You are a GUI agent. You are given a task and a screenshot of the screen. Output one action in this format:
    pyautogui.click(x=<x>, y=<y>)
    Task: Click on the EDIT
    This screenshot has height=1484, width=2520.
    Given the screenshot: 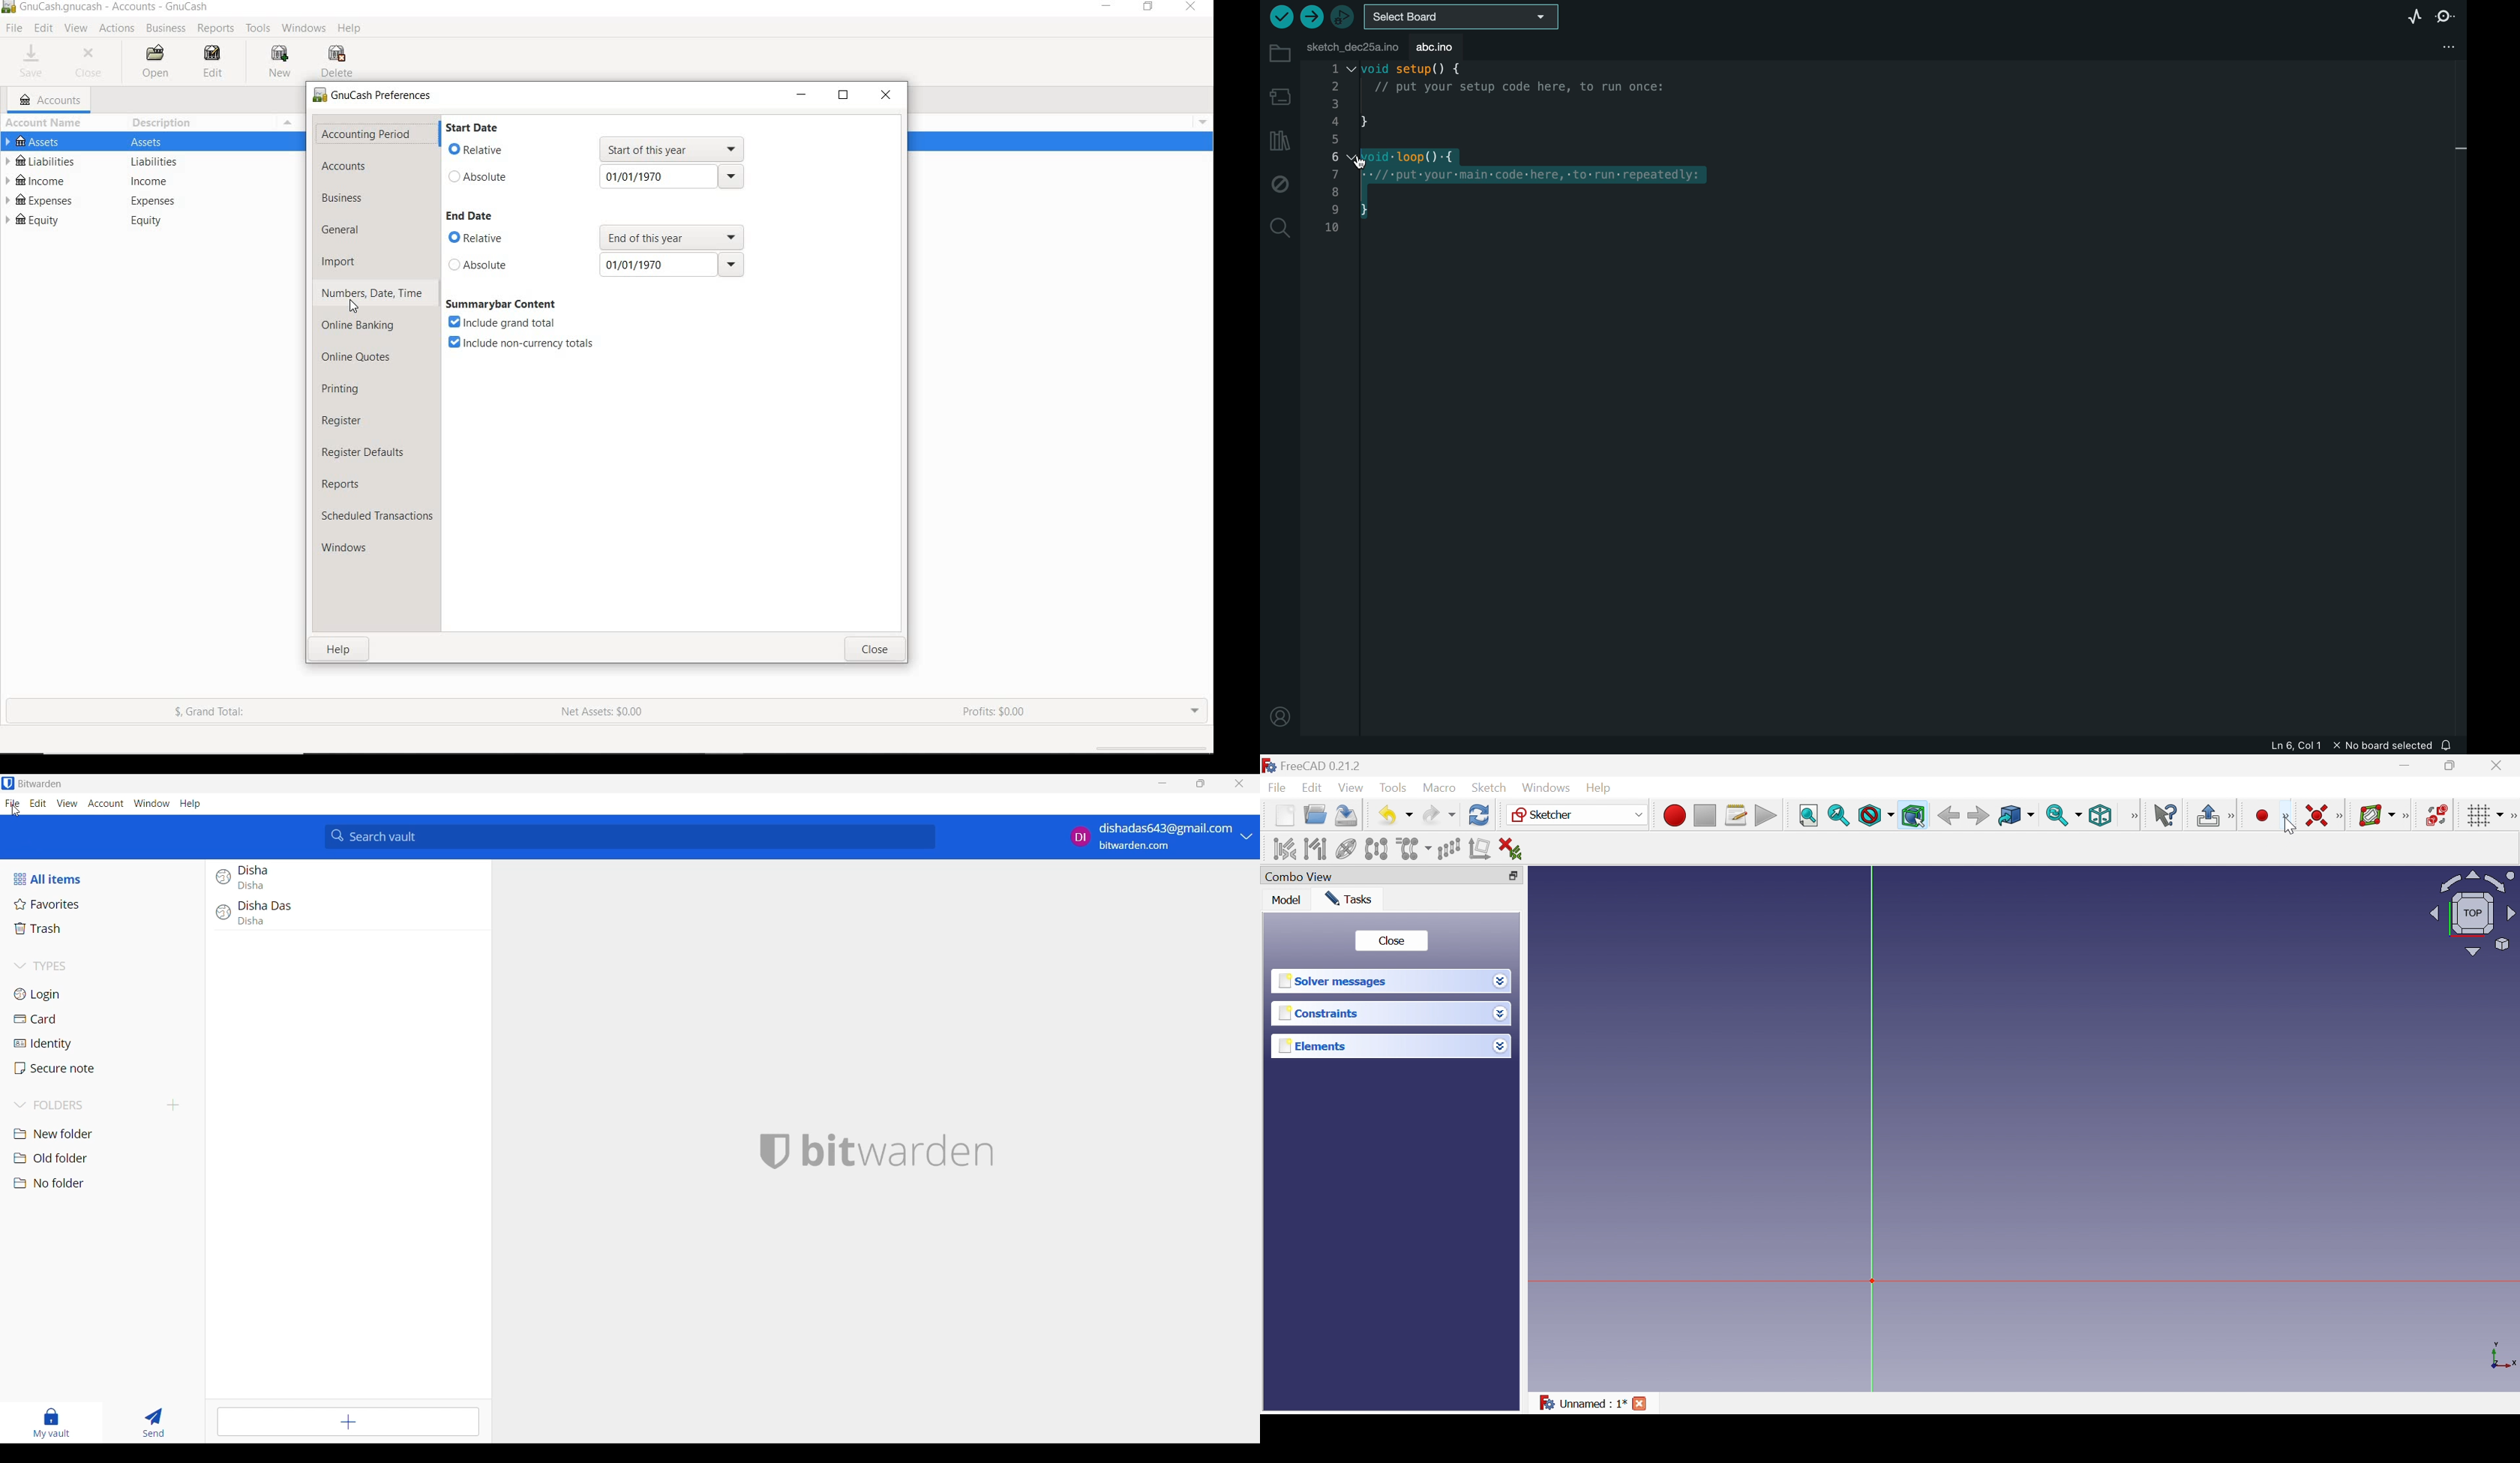 What is the action you would take?
    pyautogui.click(x=215, y=63)
    